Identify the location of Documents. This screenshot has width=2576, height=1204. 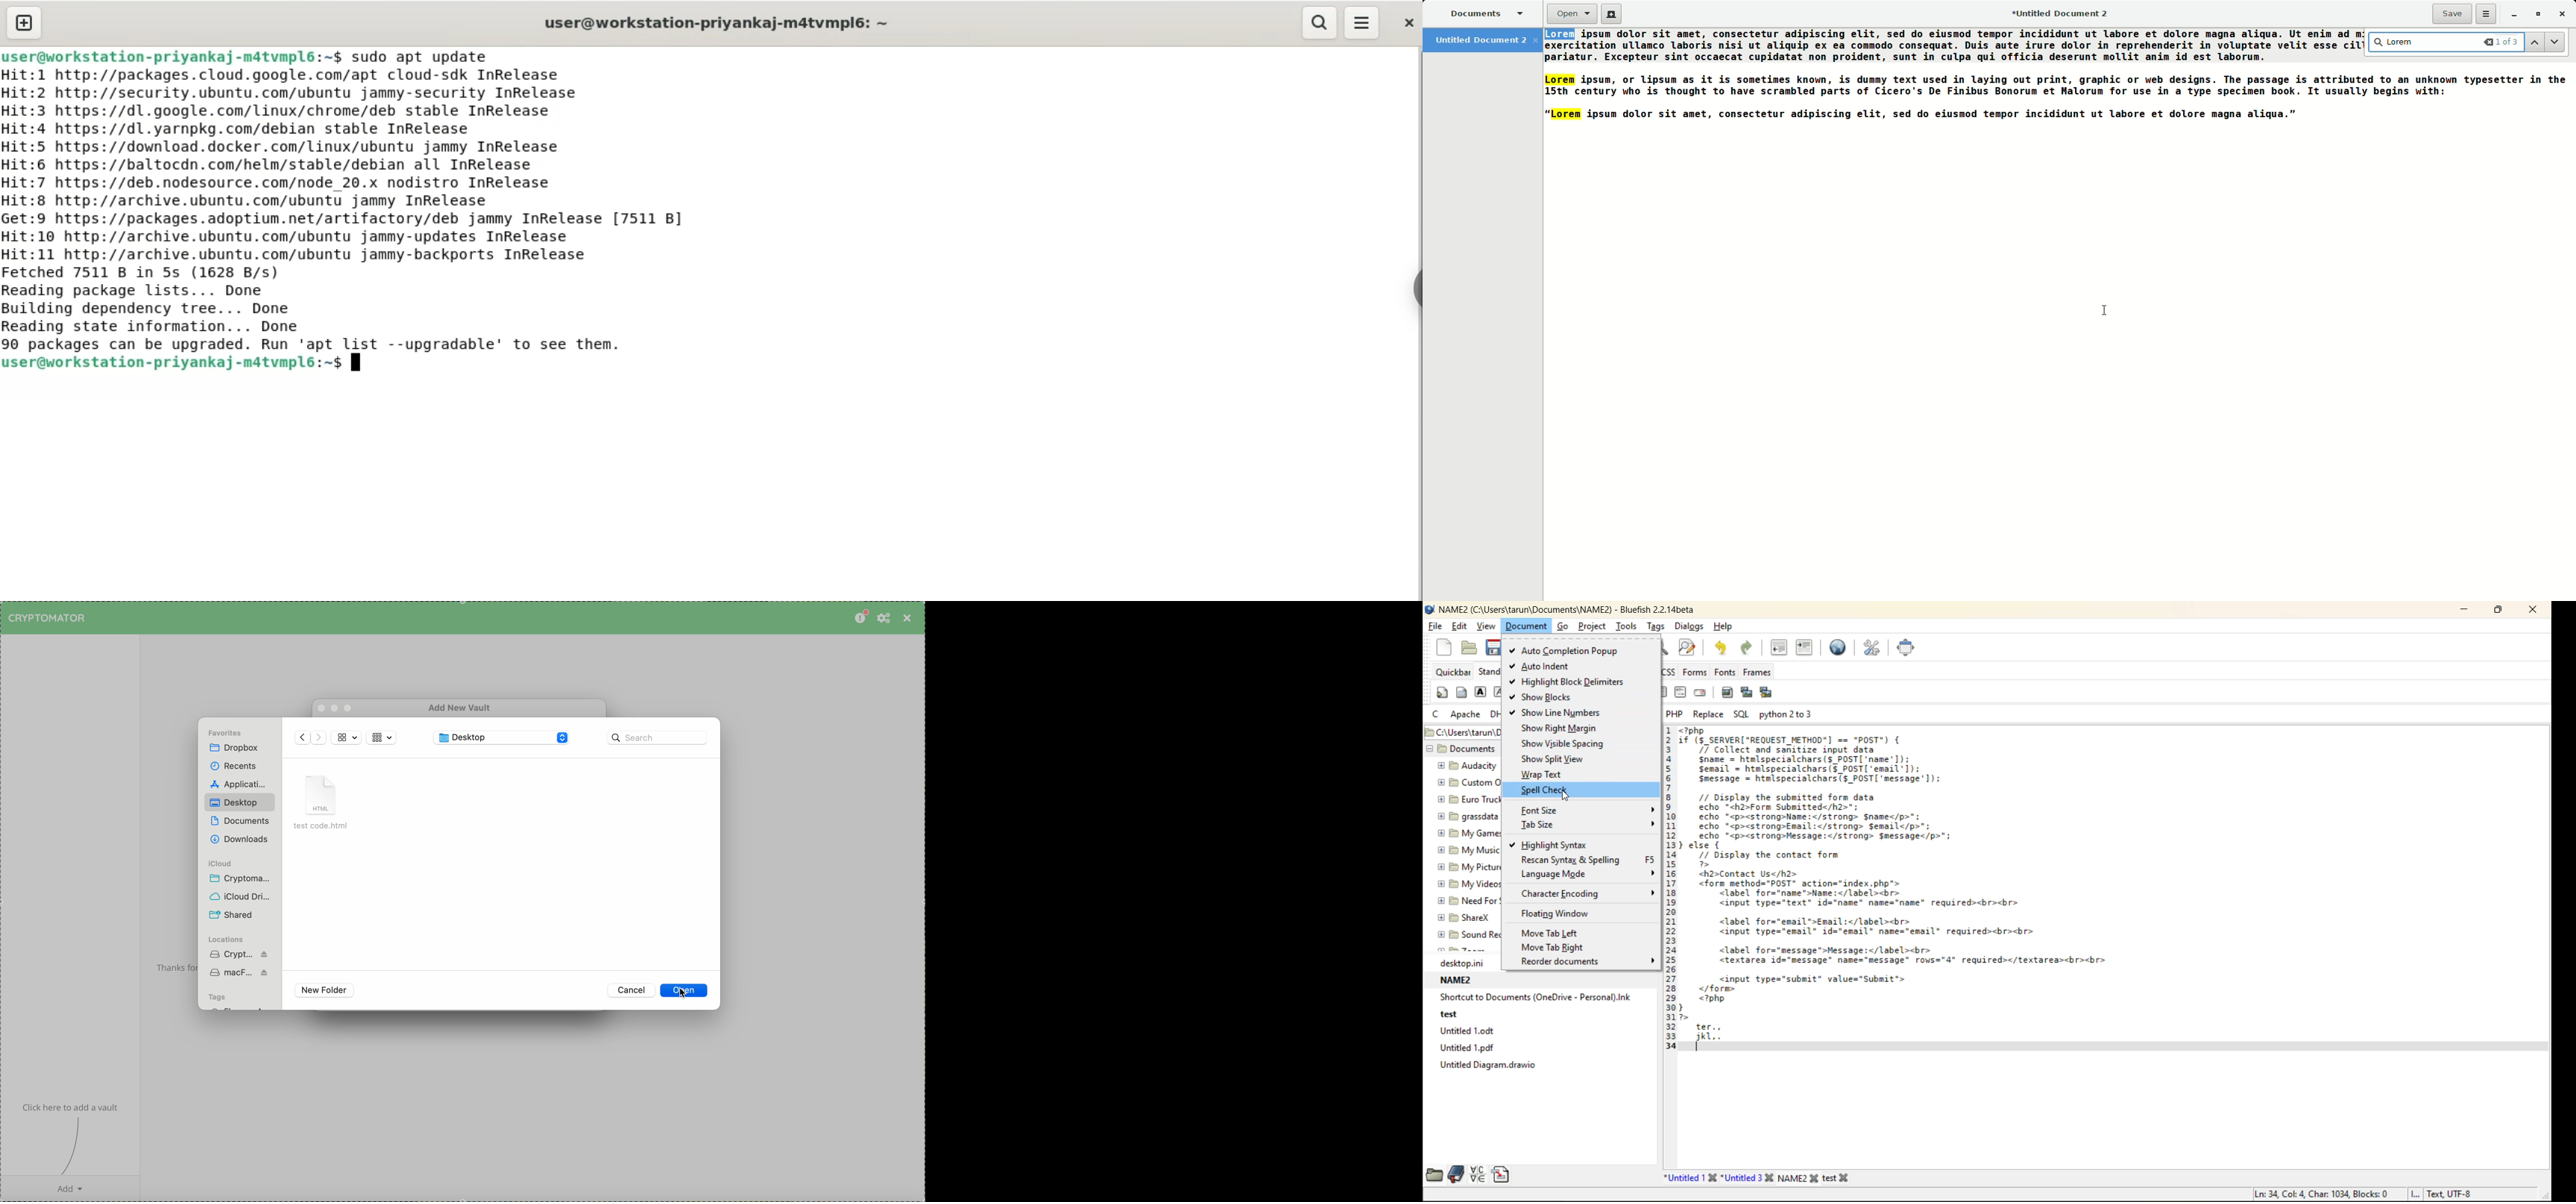
(1480, 13).